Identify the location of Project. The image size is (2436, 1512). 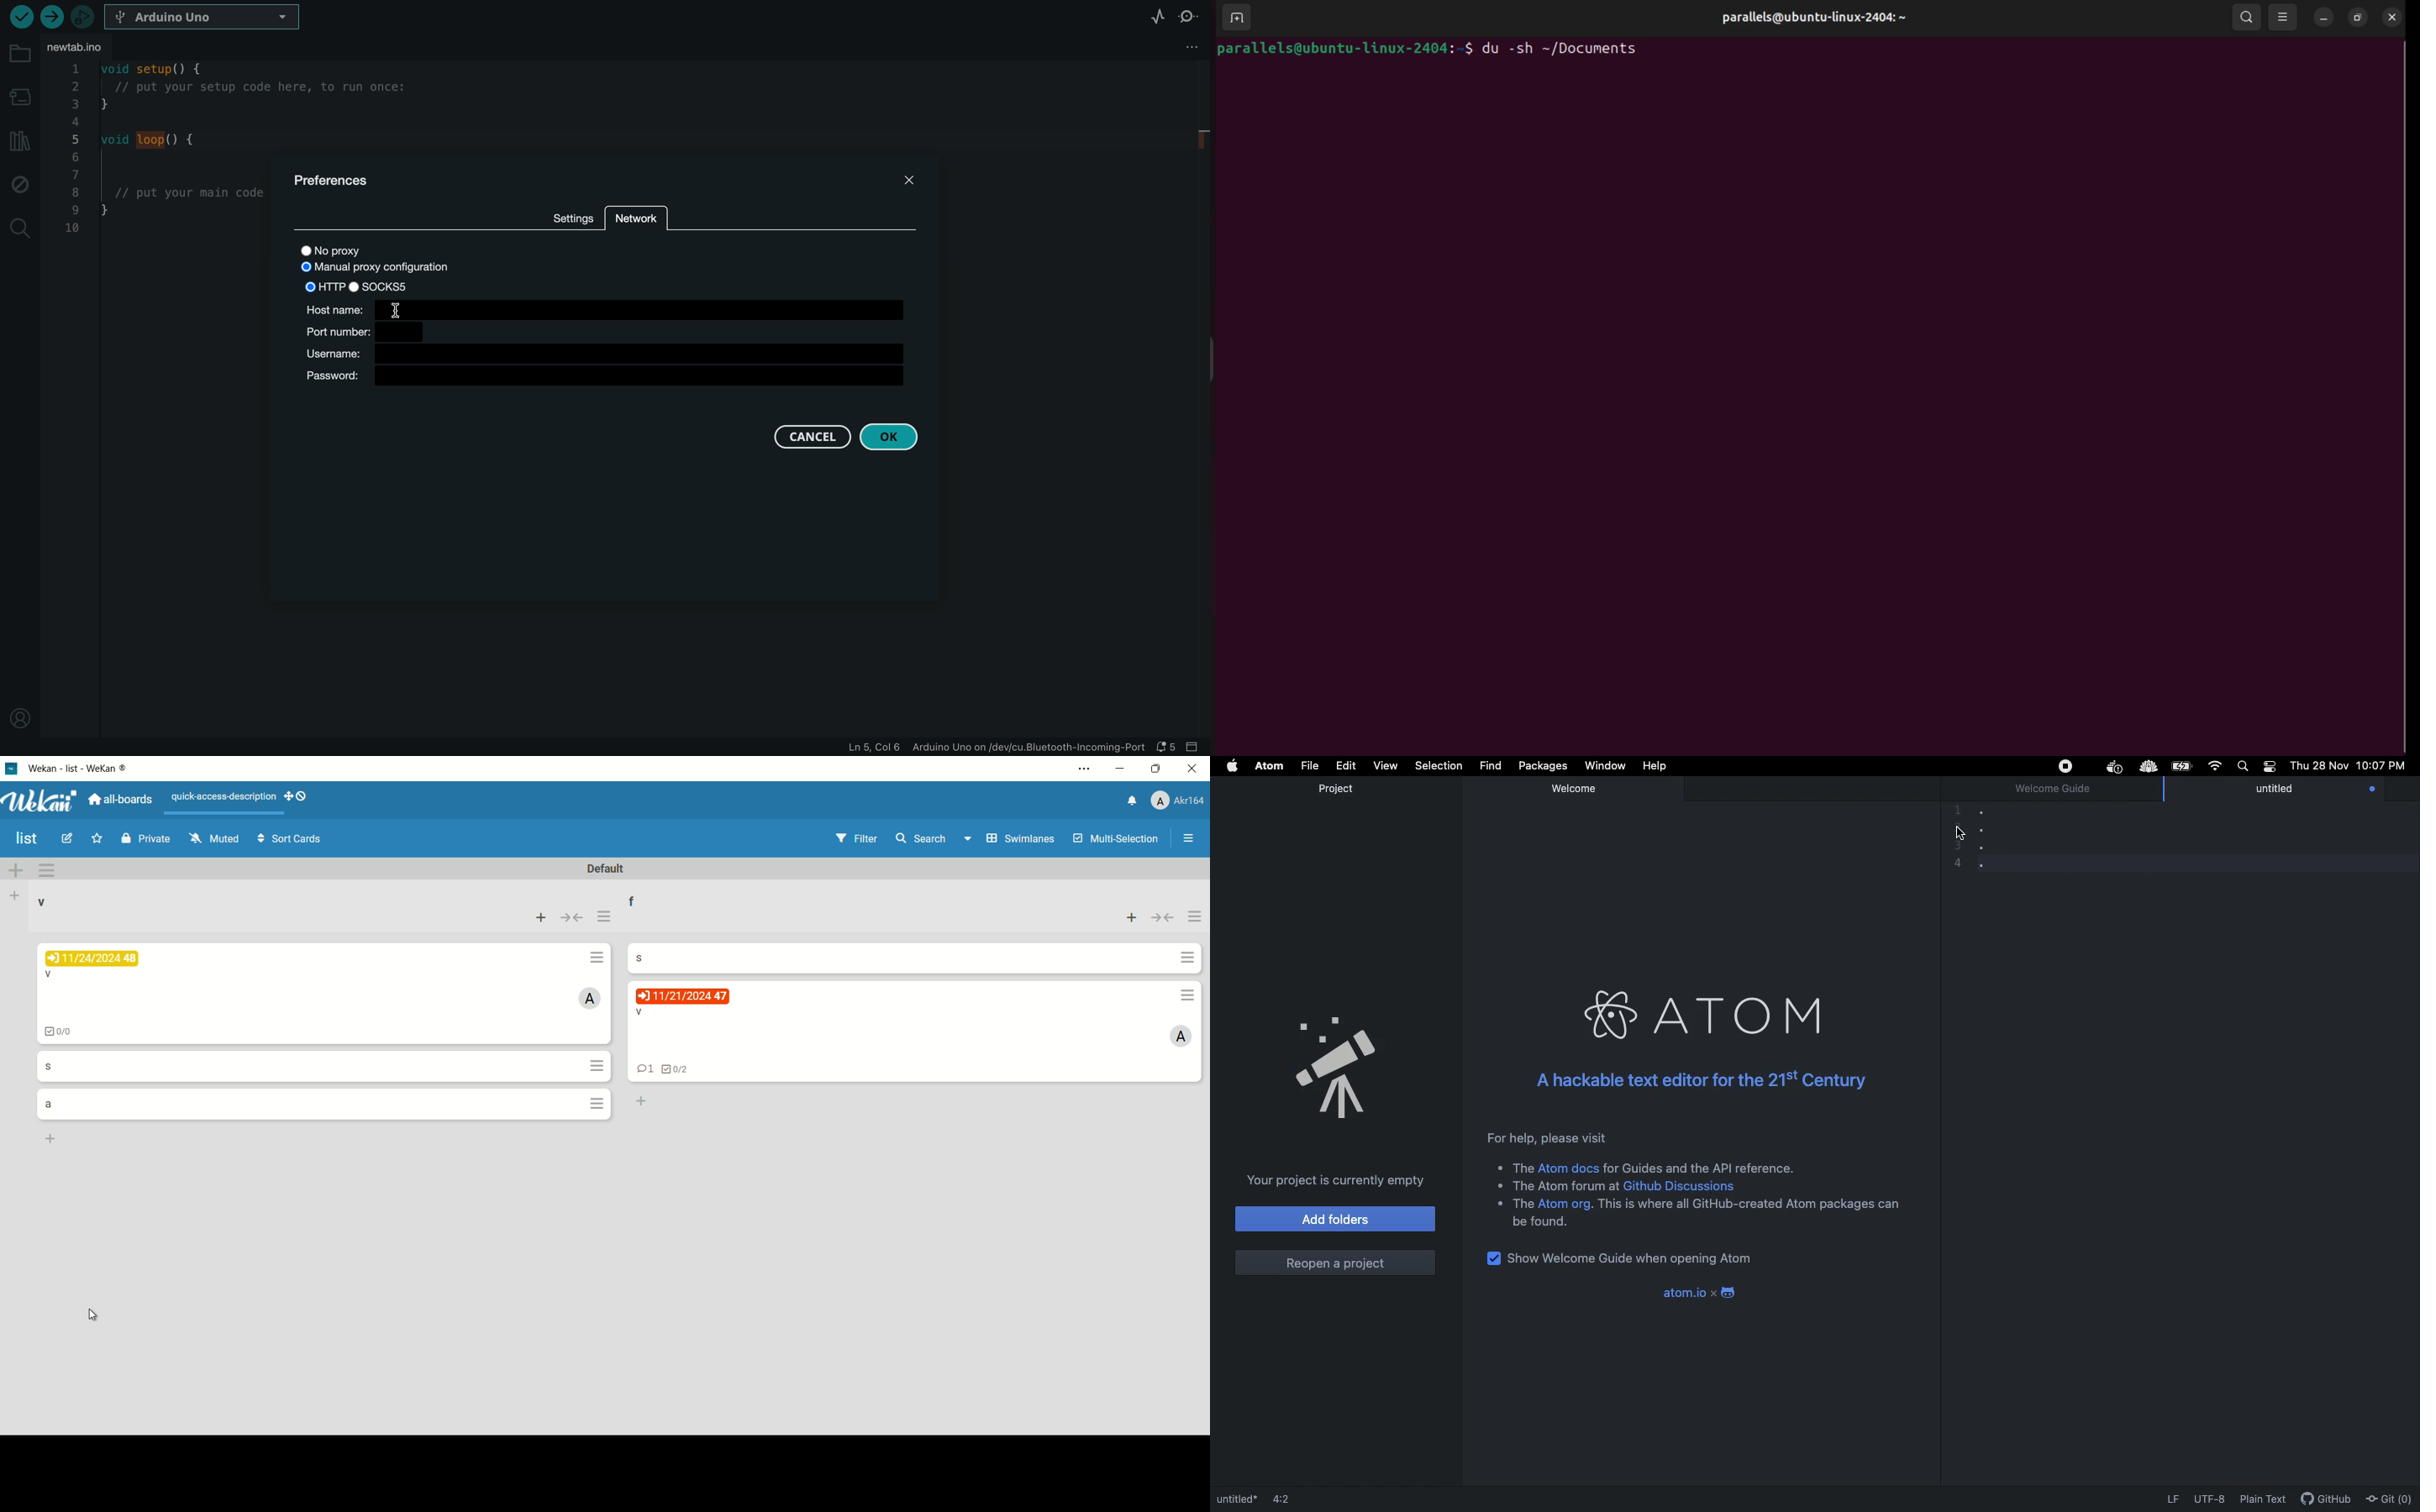
(1336, 789).